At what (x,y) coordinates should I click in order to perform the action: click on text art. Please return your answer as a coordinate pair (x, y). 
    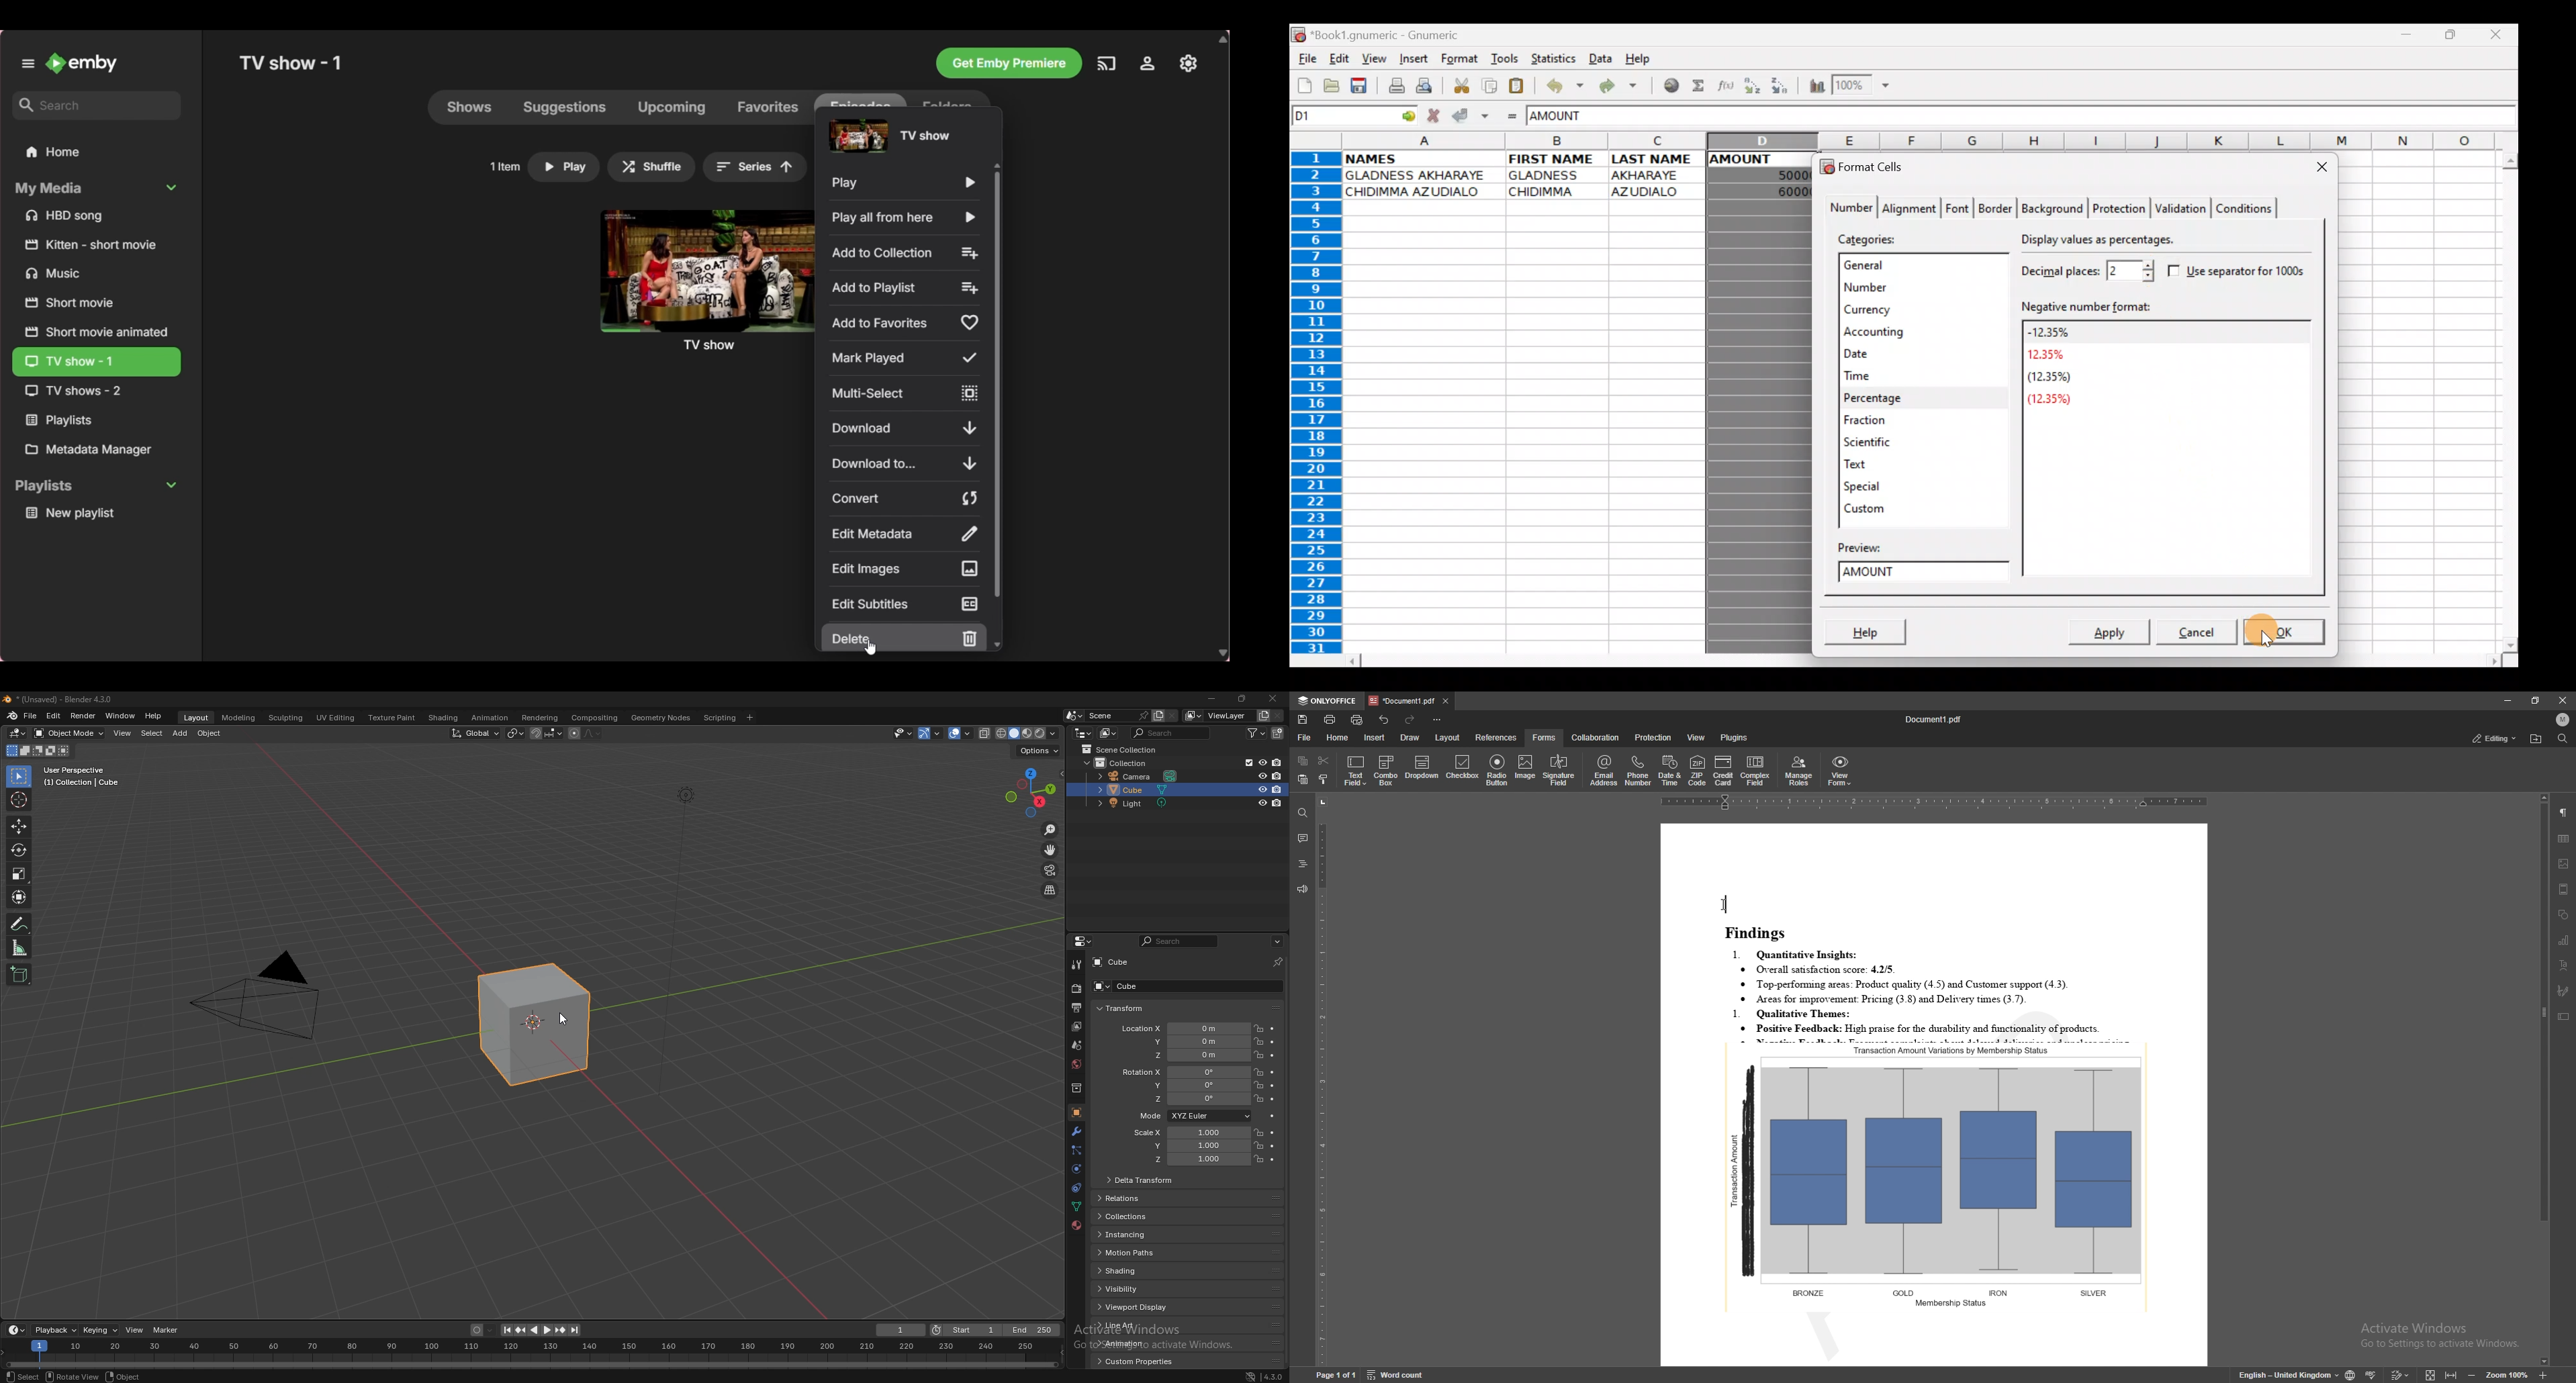
    Looking at the image, I should click on (2563, 966).